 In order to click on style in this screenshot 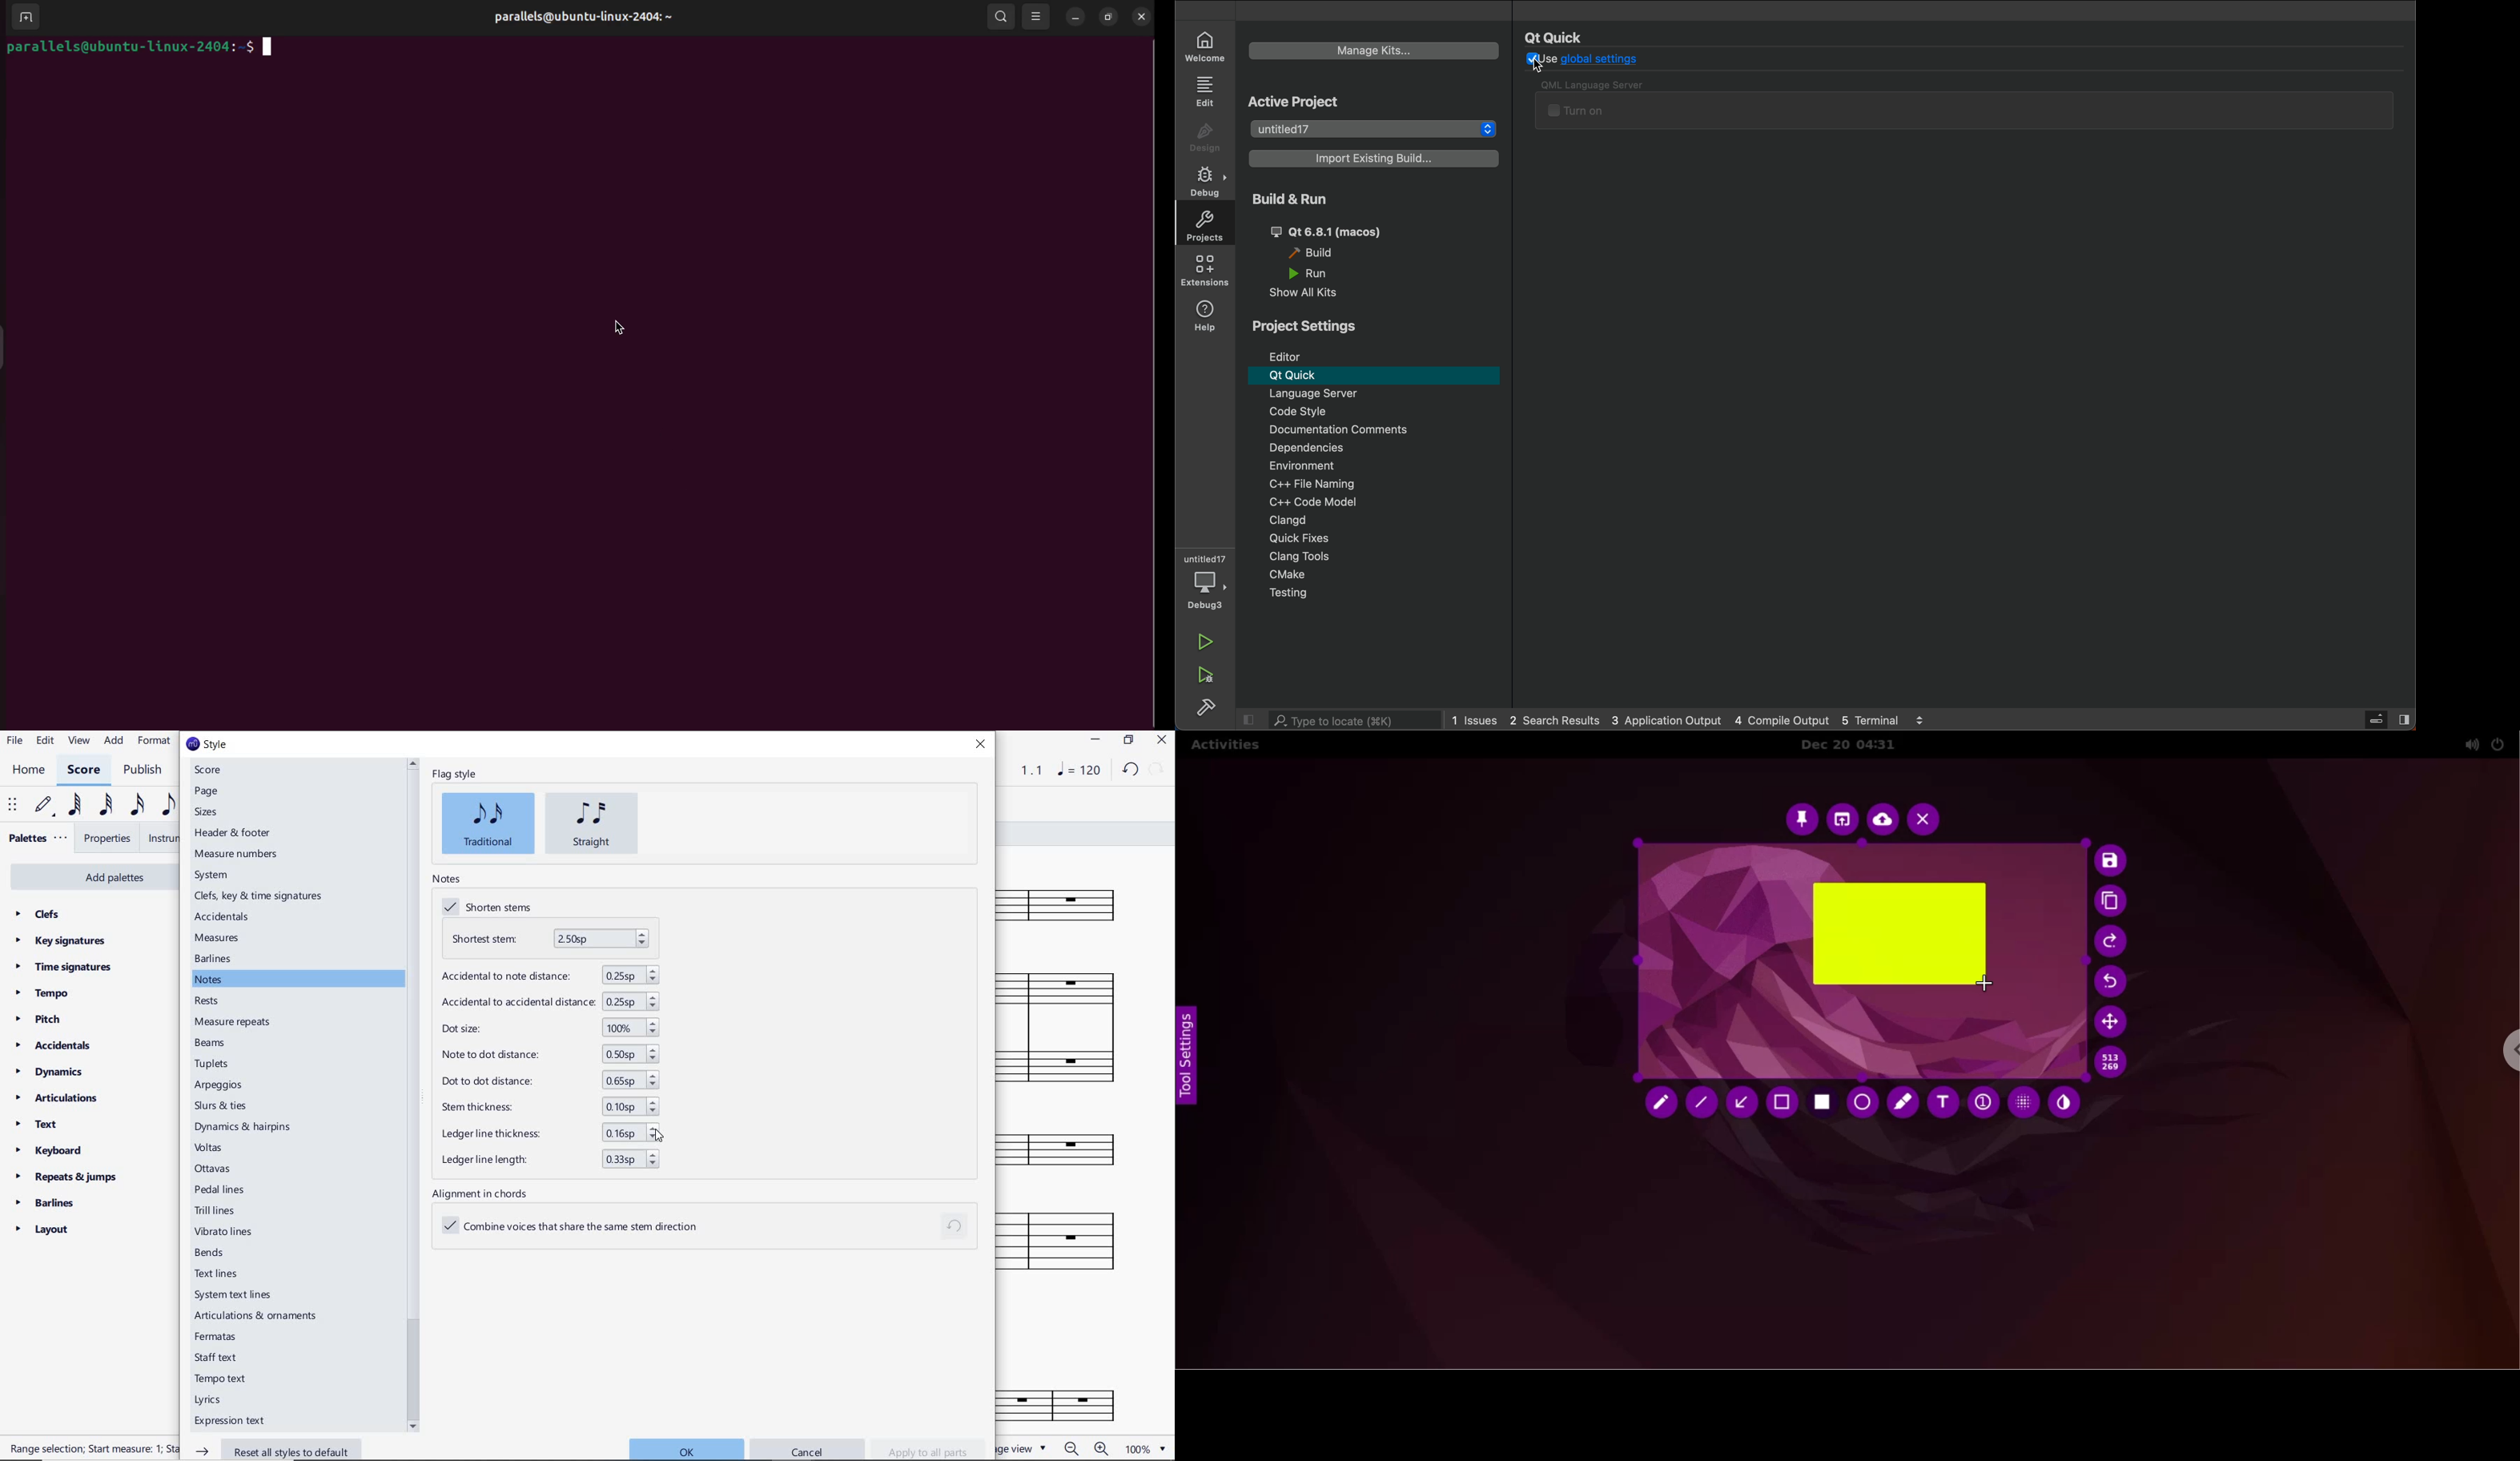, I will do `click(208, 745)`.